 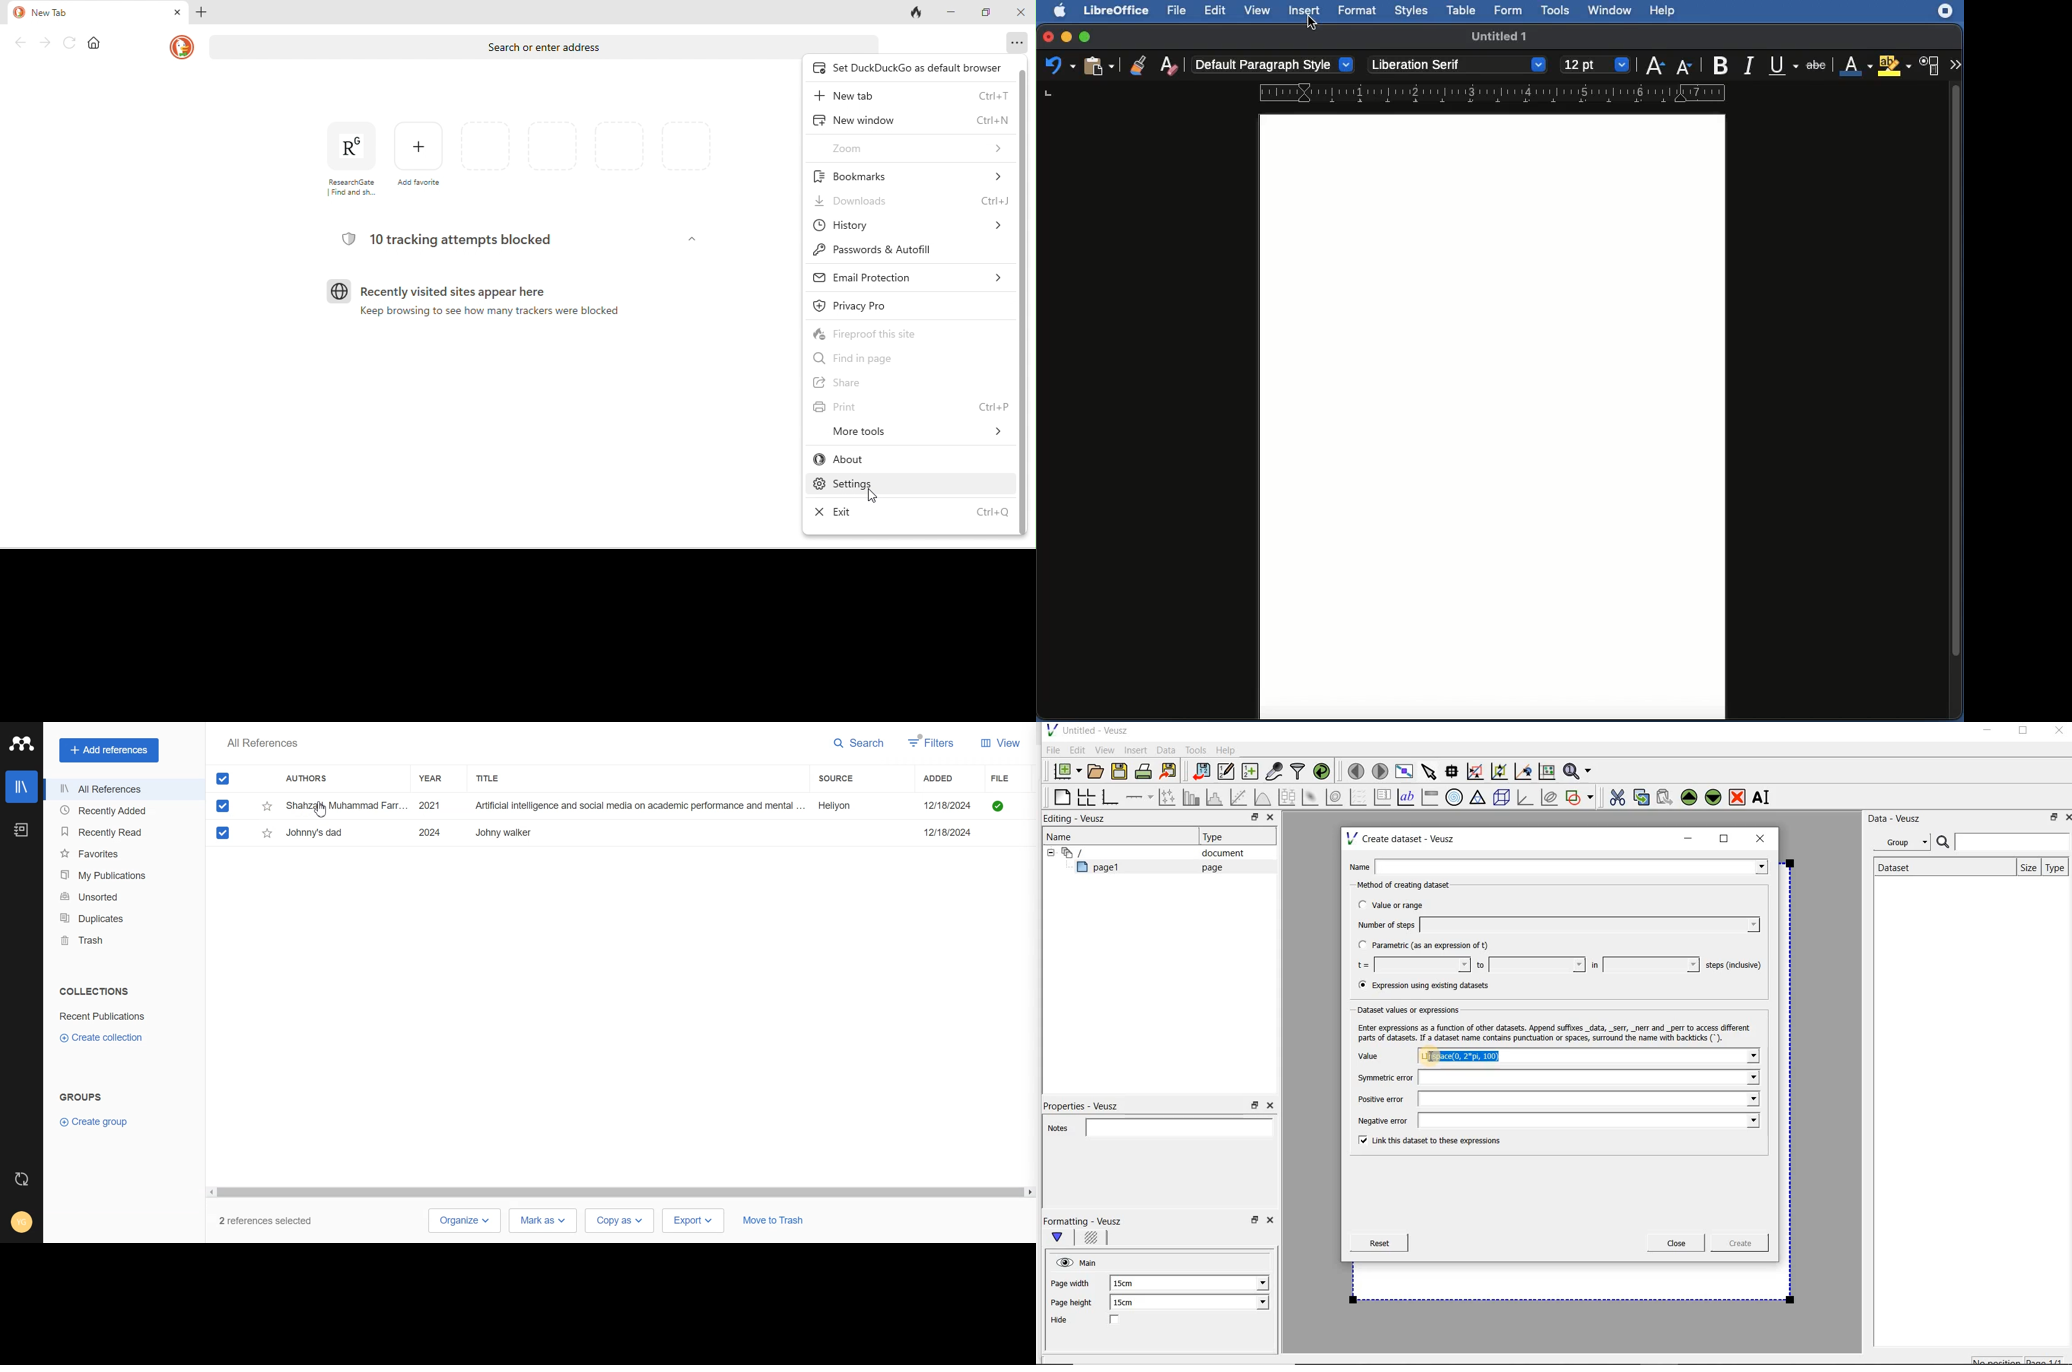 What do you see at coordinates (1013, 779) in the screenshot?
I see `File` at bounding box center [1013, 779].